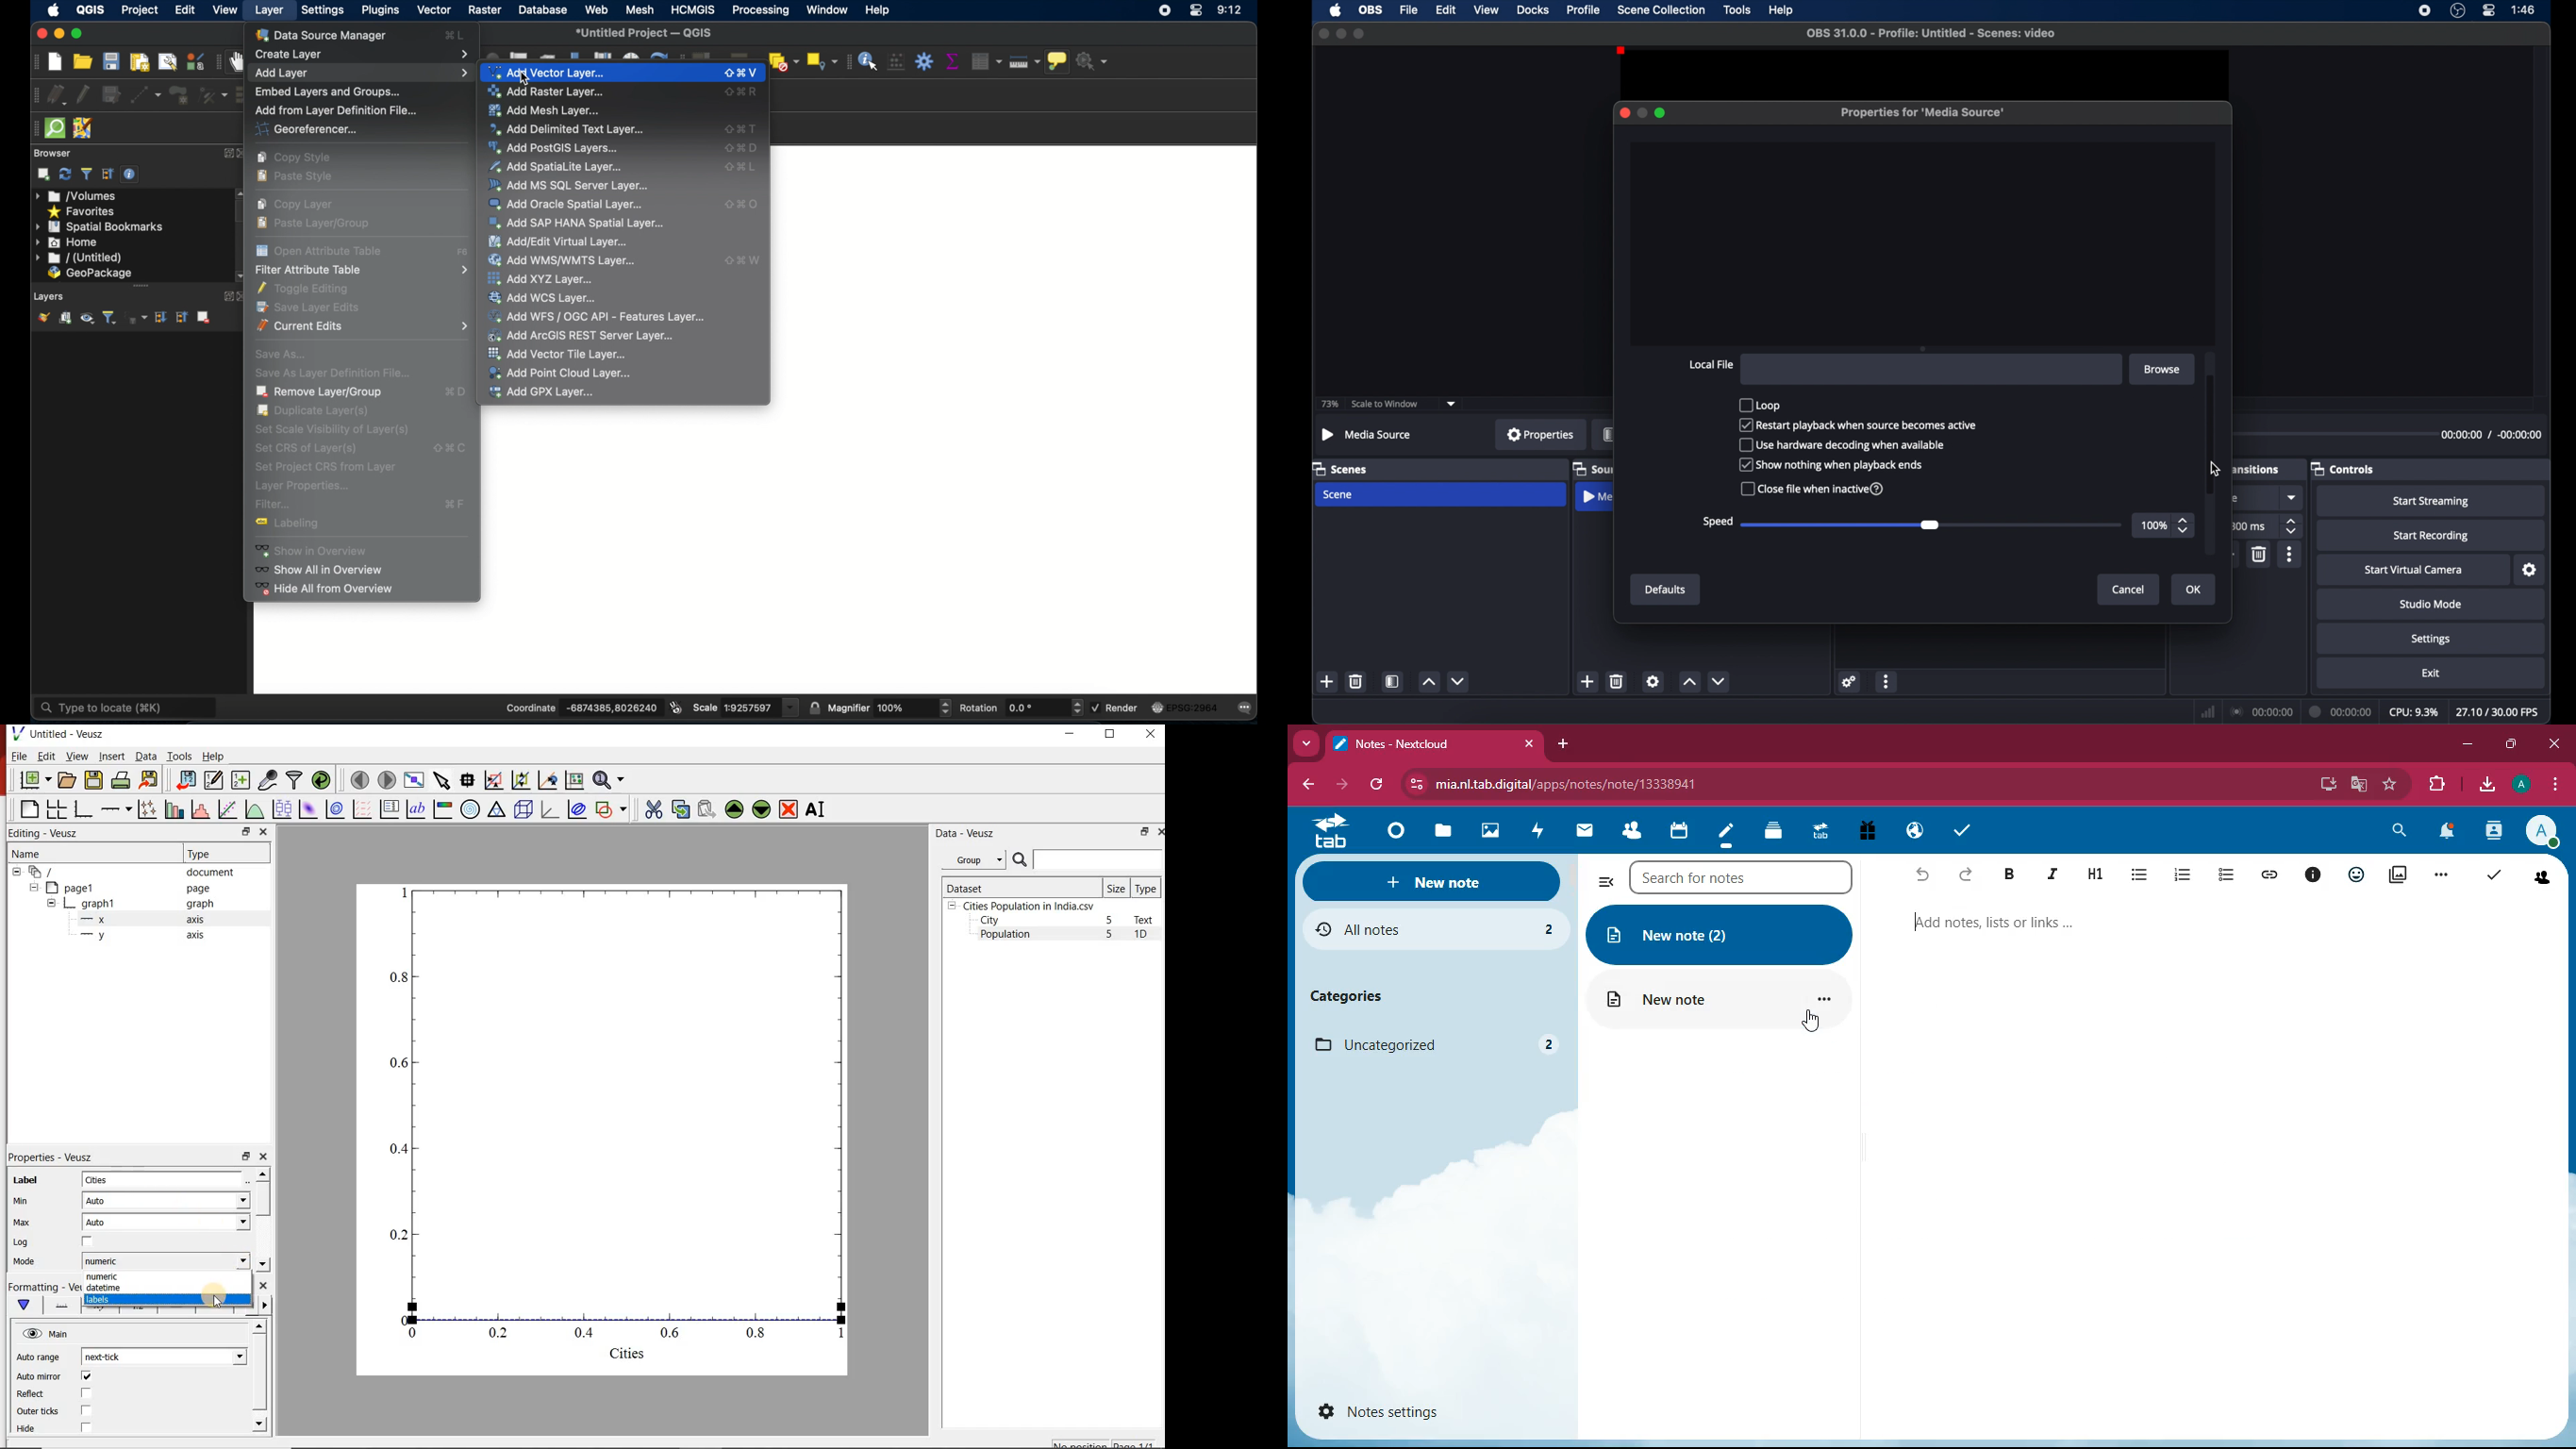 This screenshot has height=1456, width=2576. I want to click on time, so click(2524, 9).